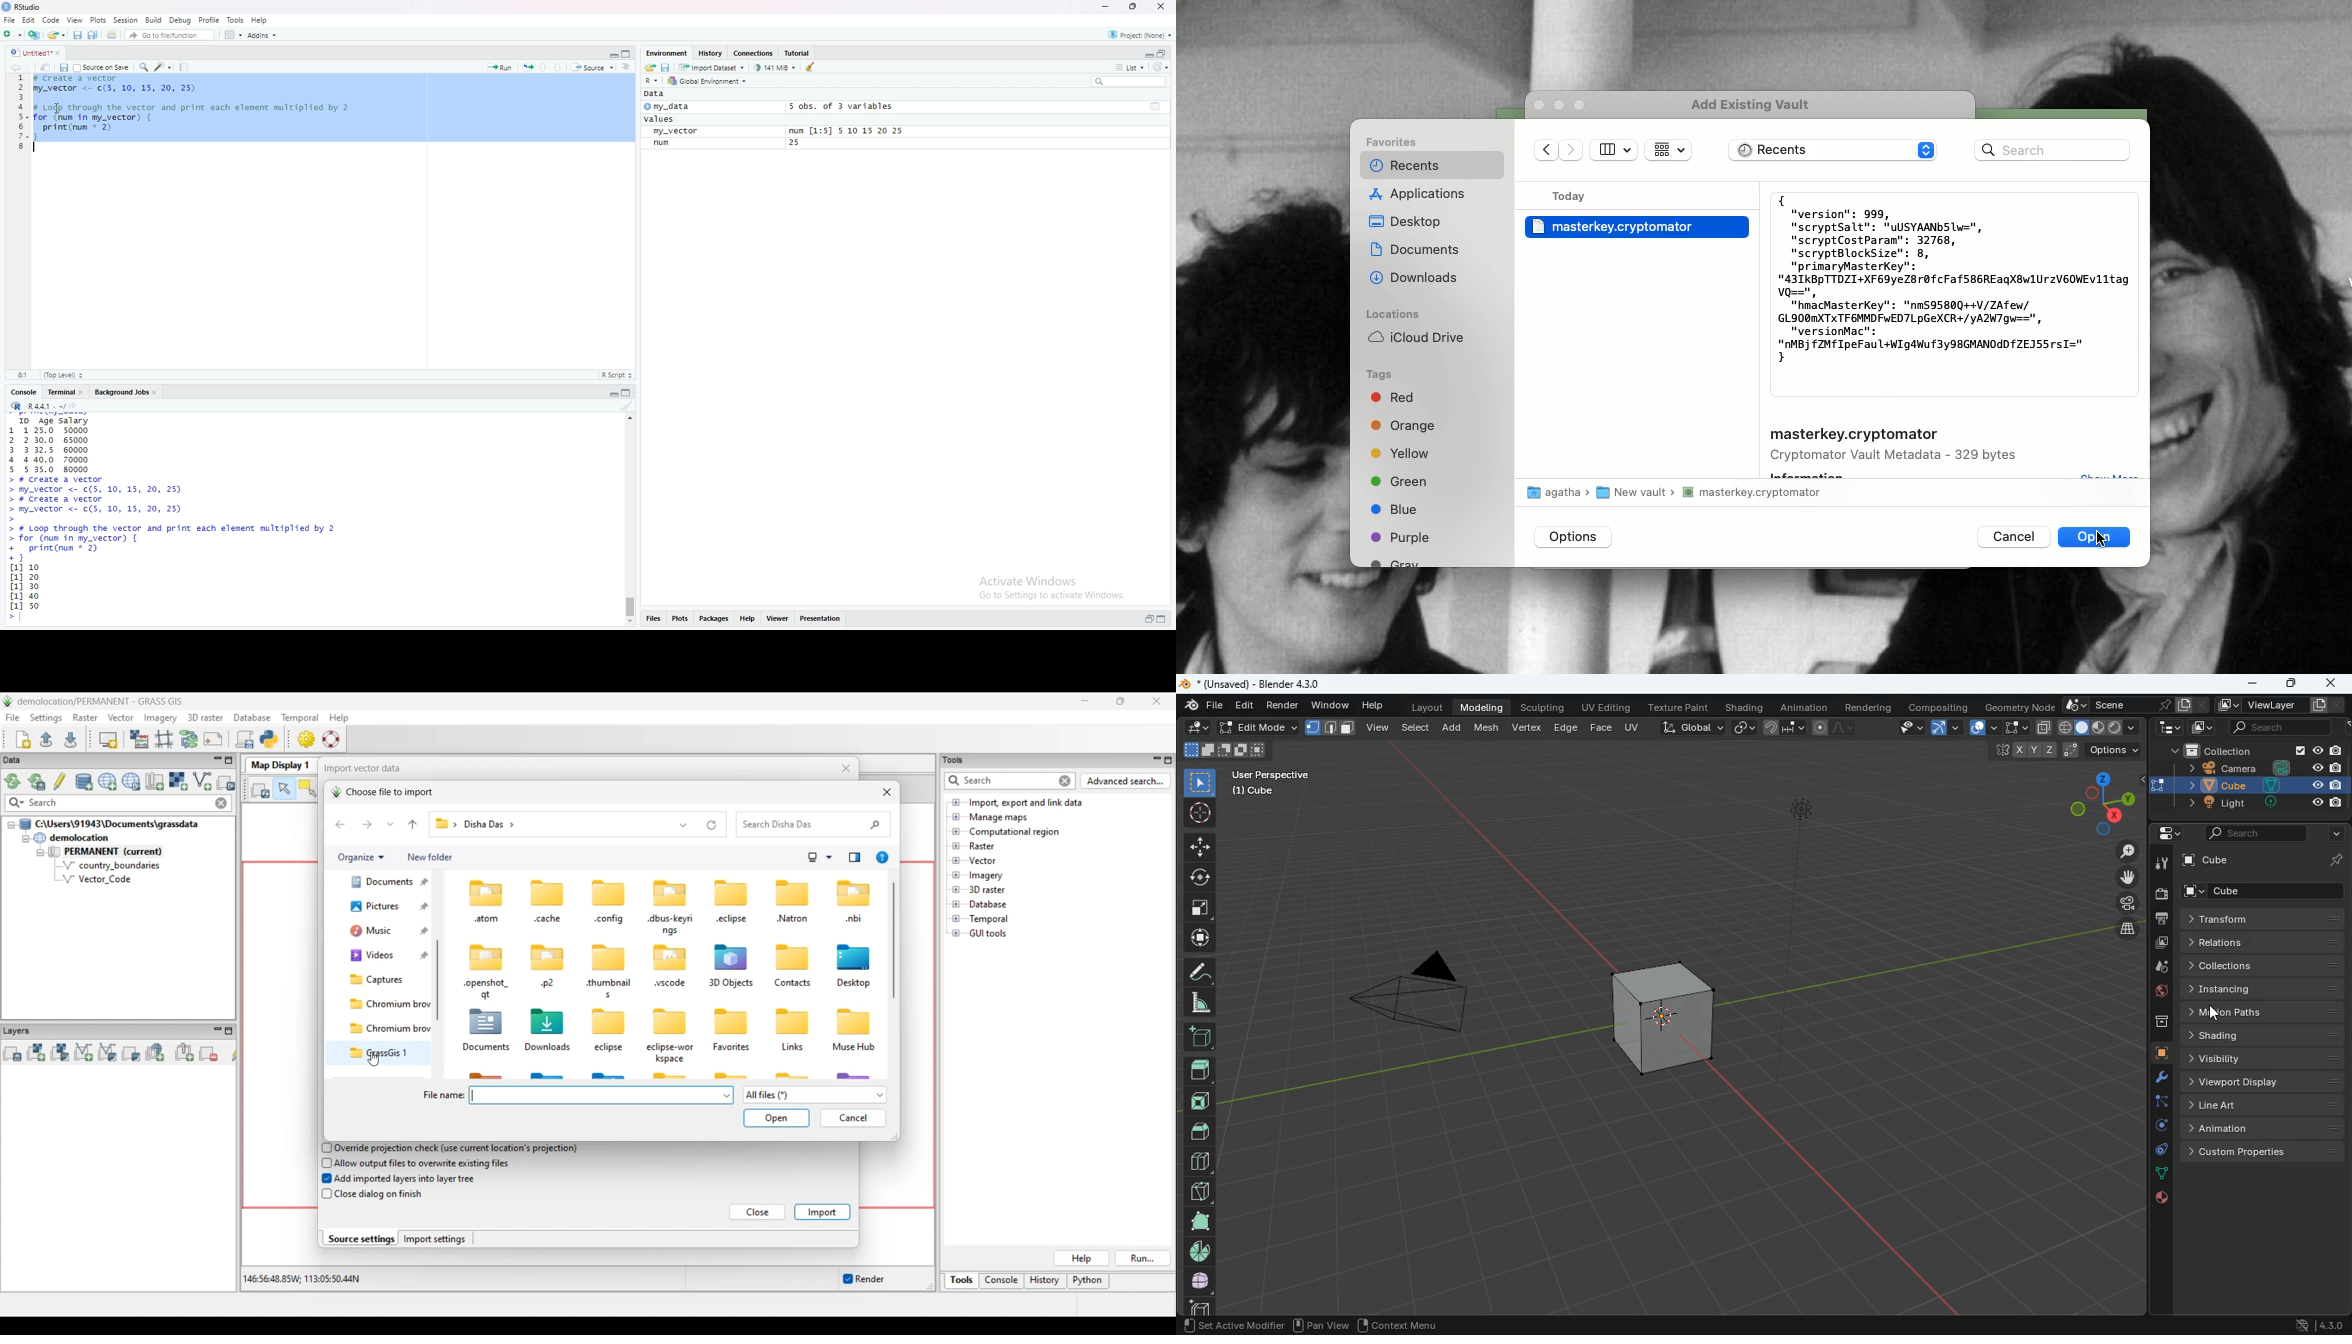 The image size is (2352, 1344). Describe the element at coordinates (1164, 620) in the screenshot. I see `collapse` at that location.